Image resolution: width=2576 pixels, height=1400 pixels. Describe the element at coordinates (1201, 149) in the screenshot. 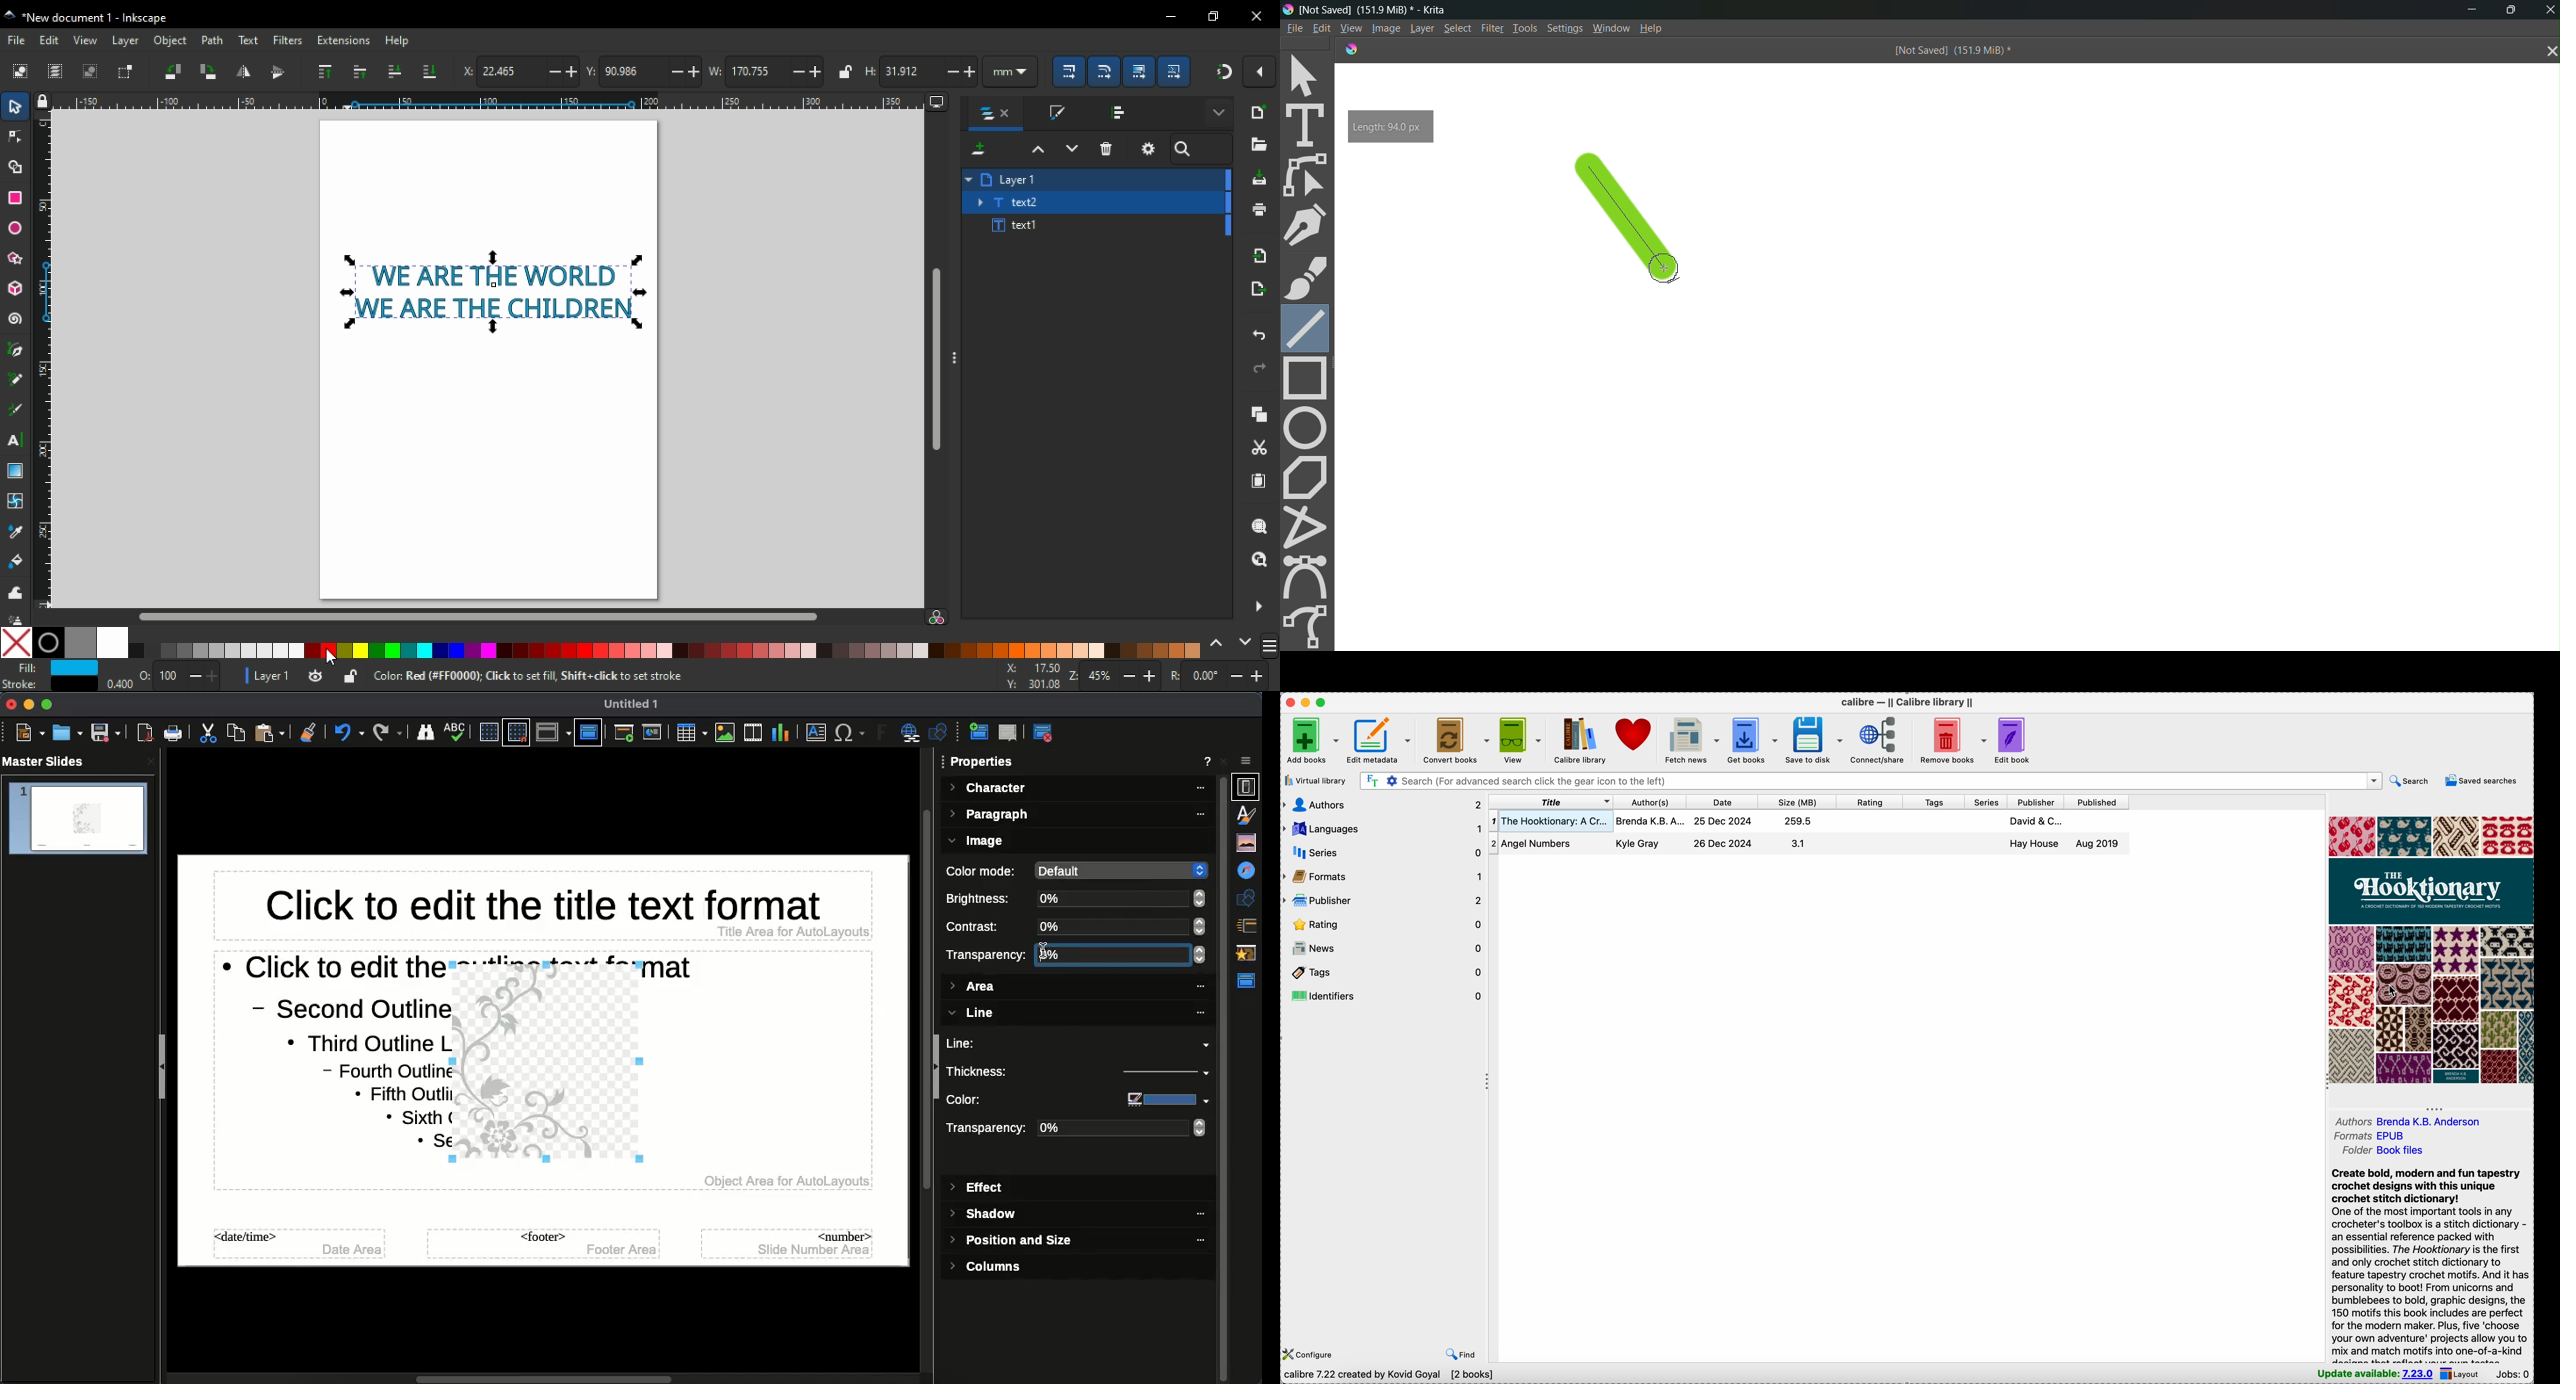

I see `search bar` at that location.